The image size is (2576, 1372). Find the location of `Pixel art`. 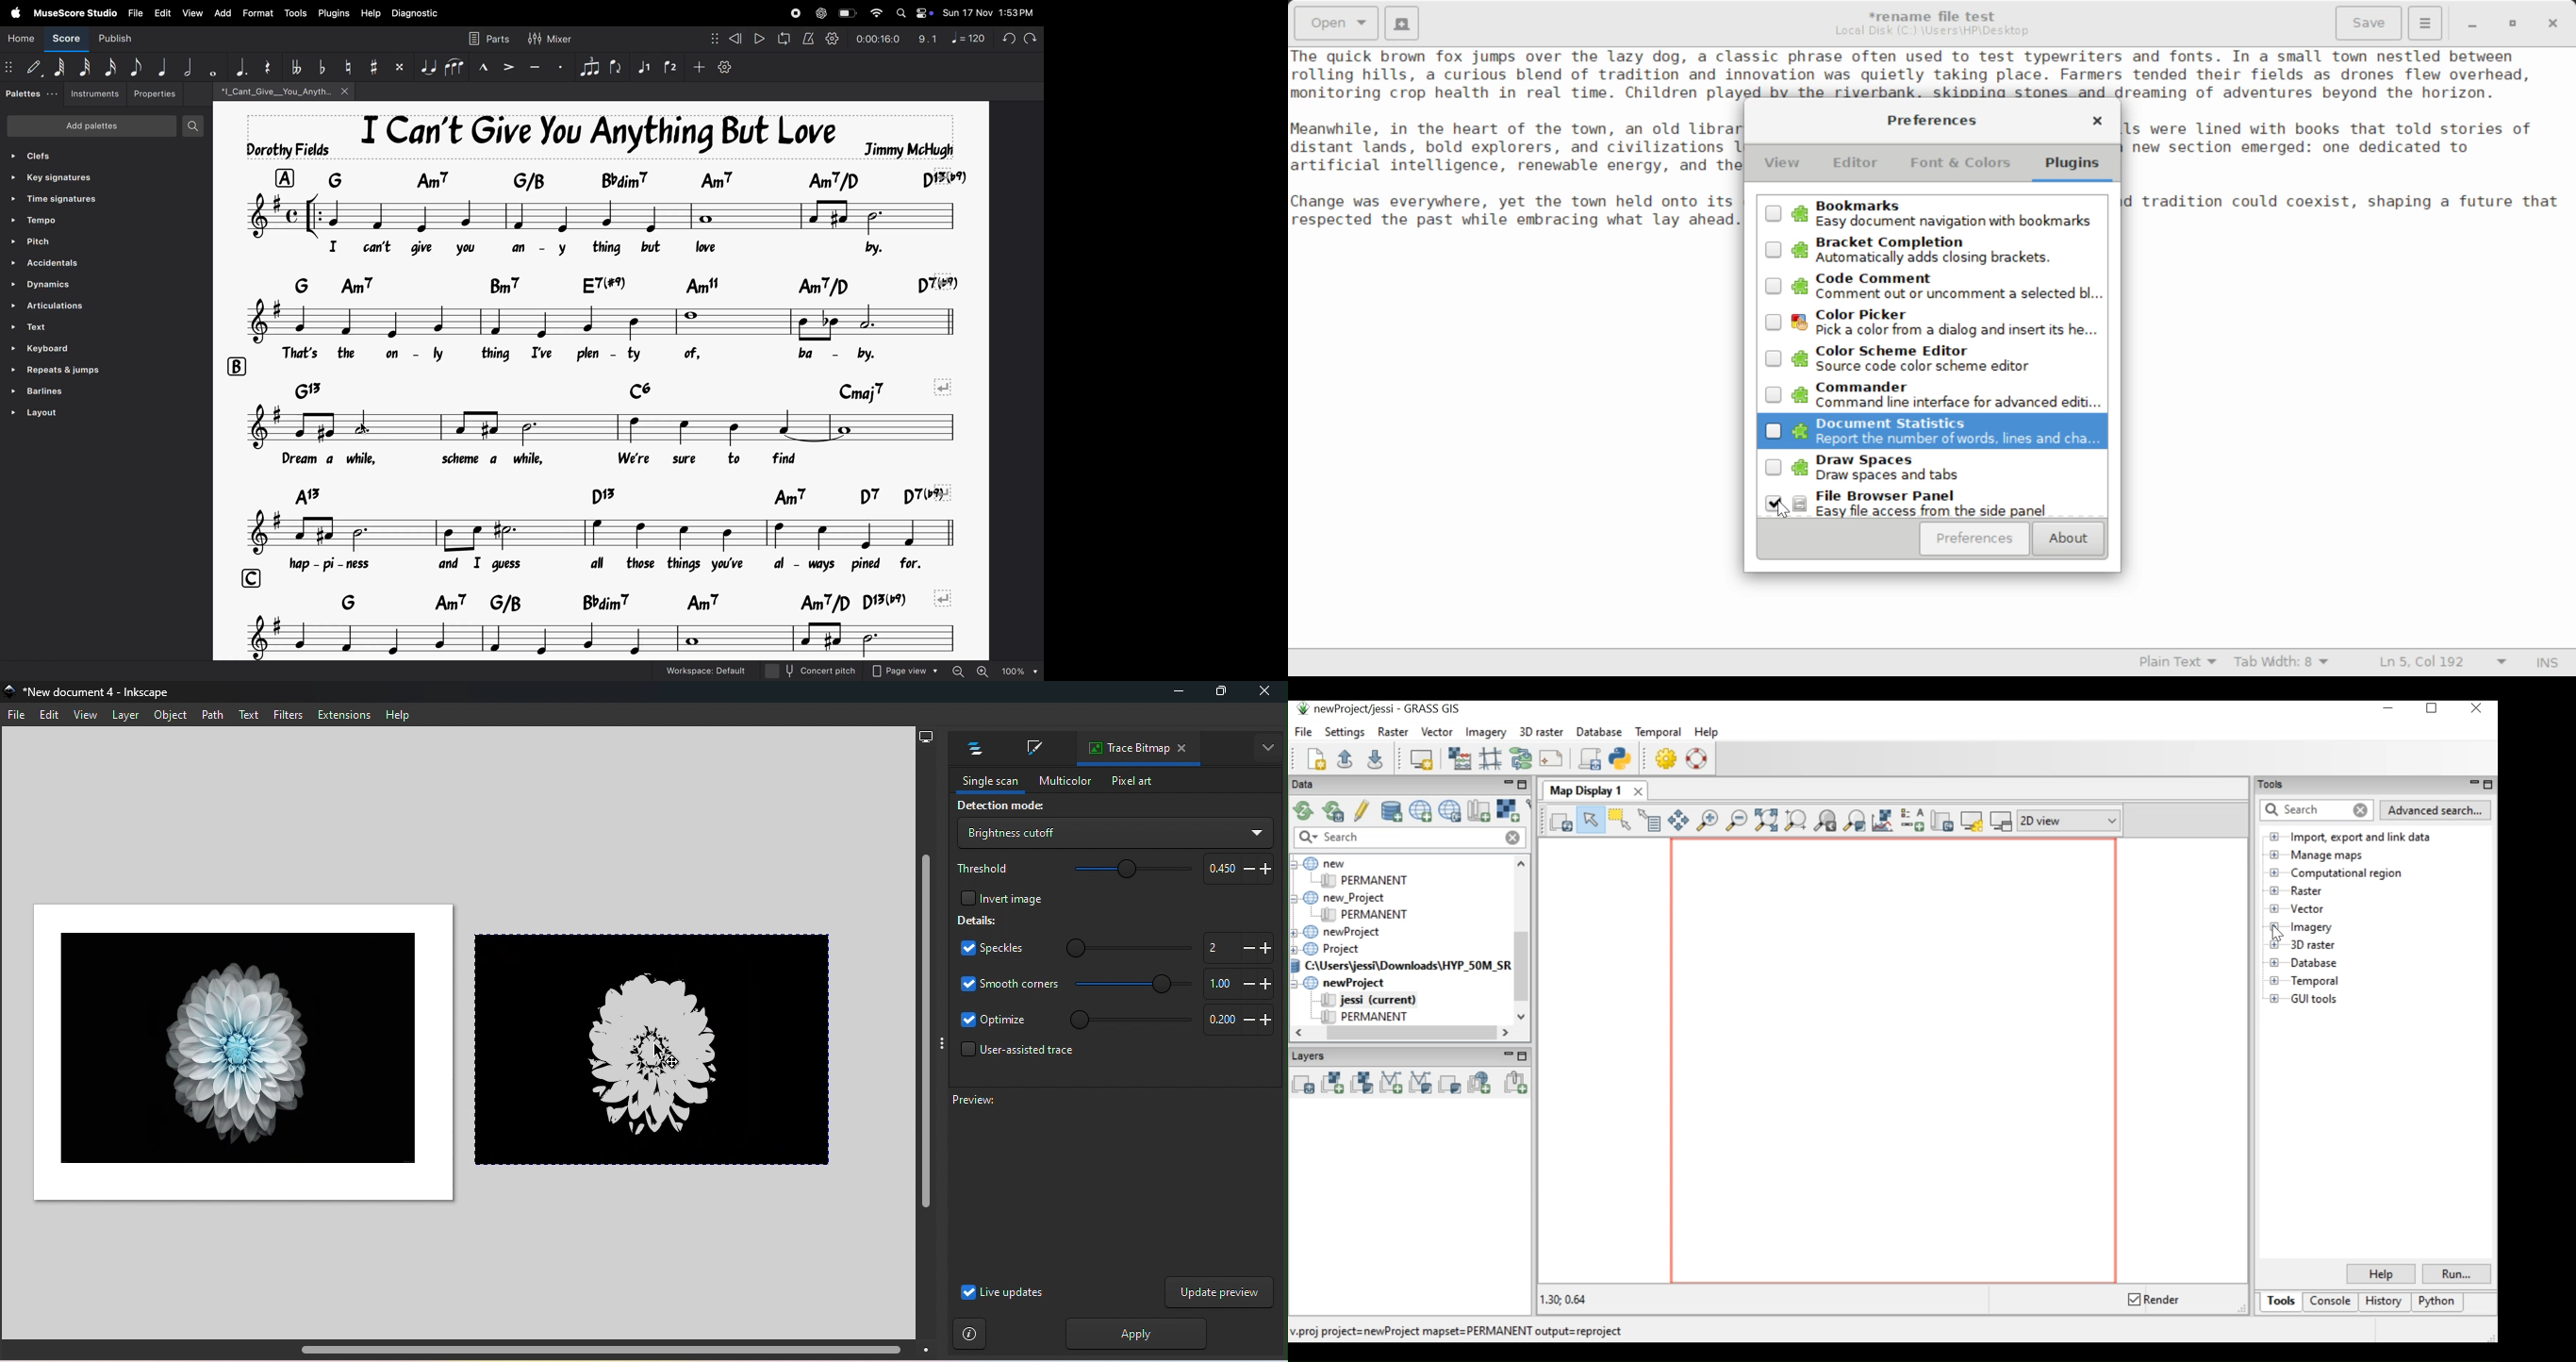

Pixel art is located at coordinates (1131, 782).